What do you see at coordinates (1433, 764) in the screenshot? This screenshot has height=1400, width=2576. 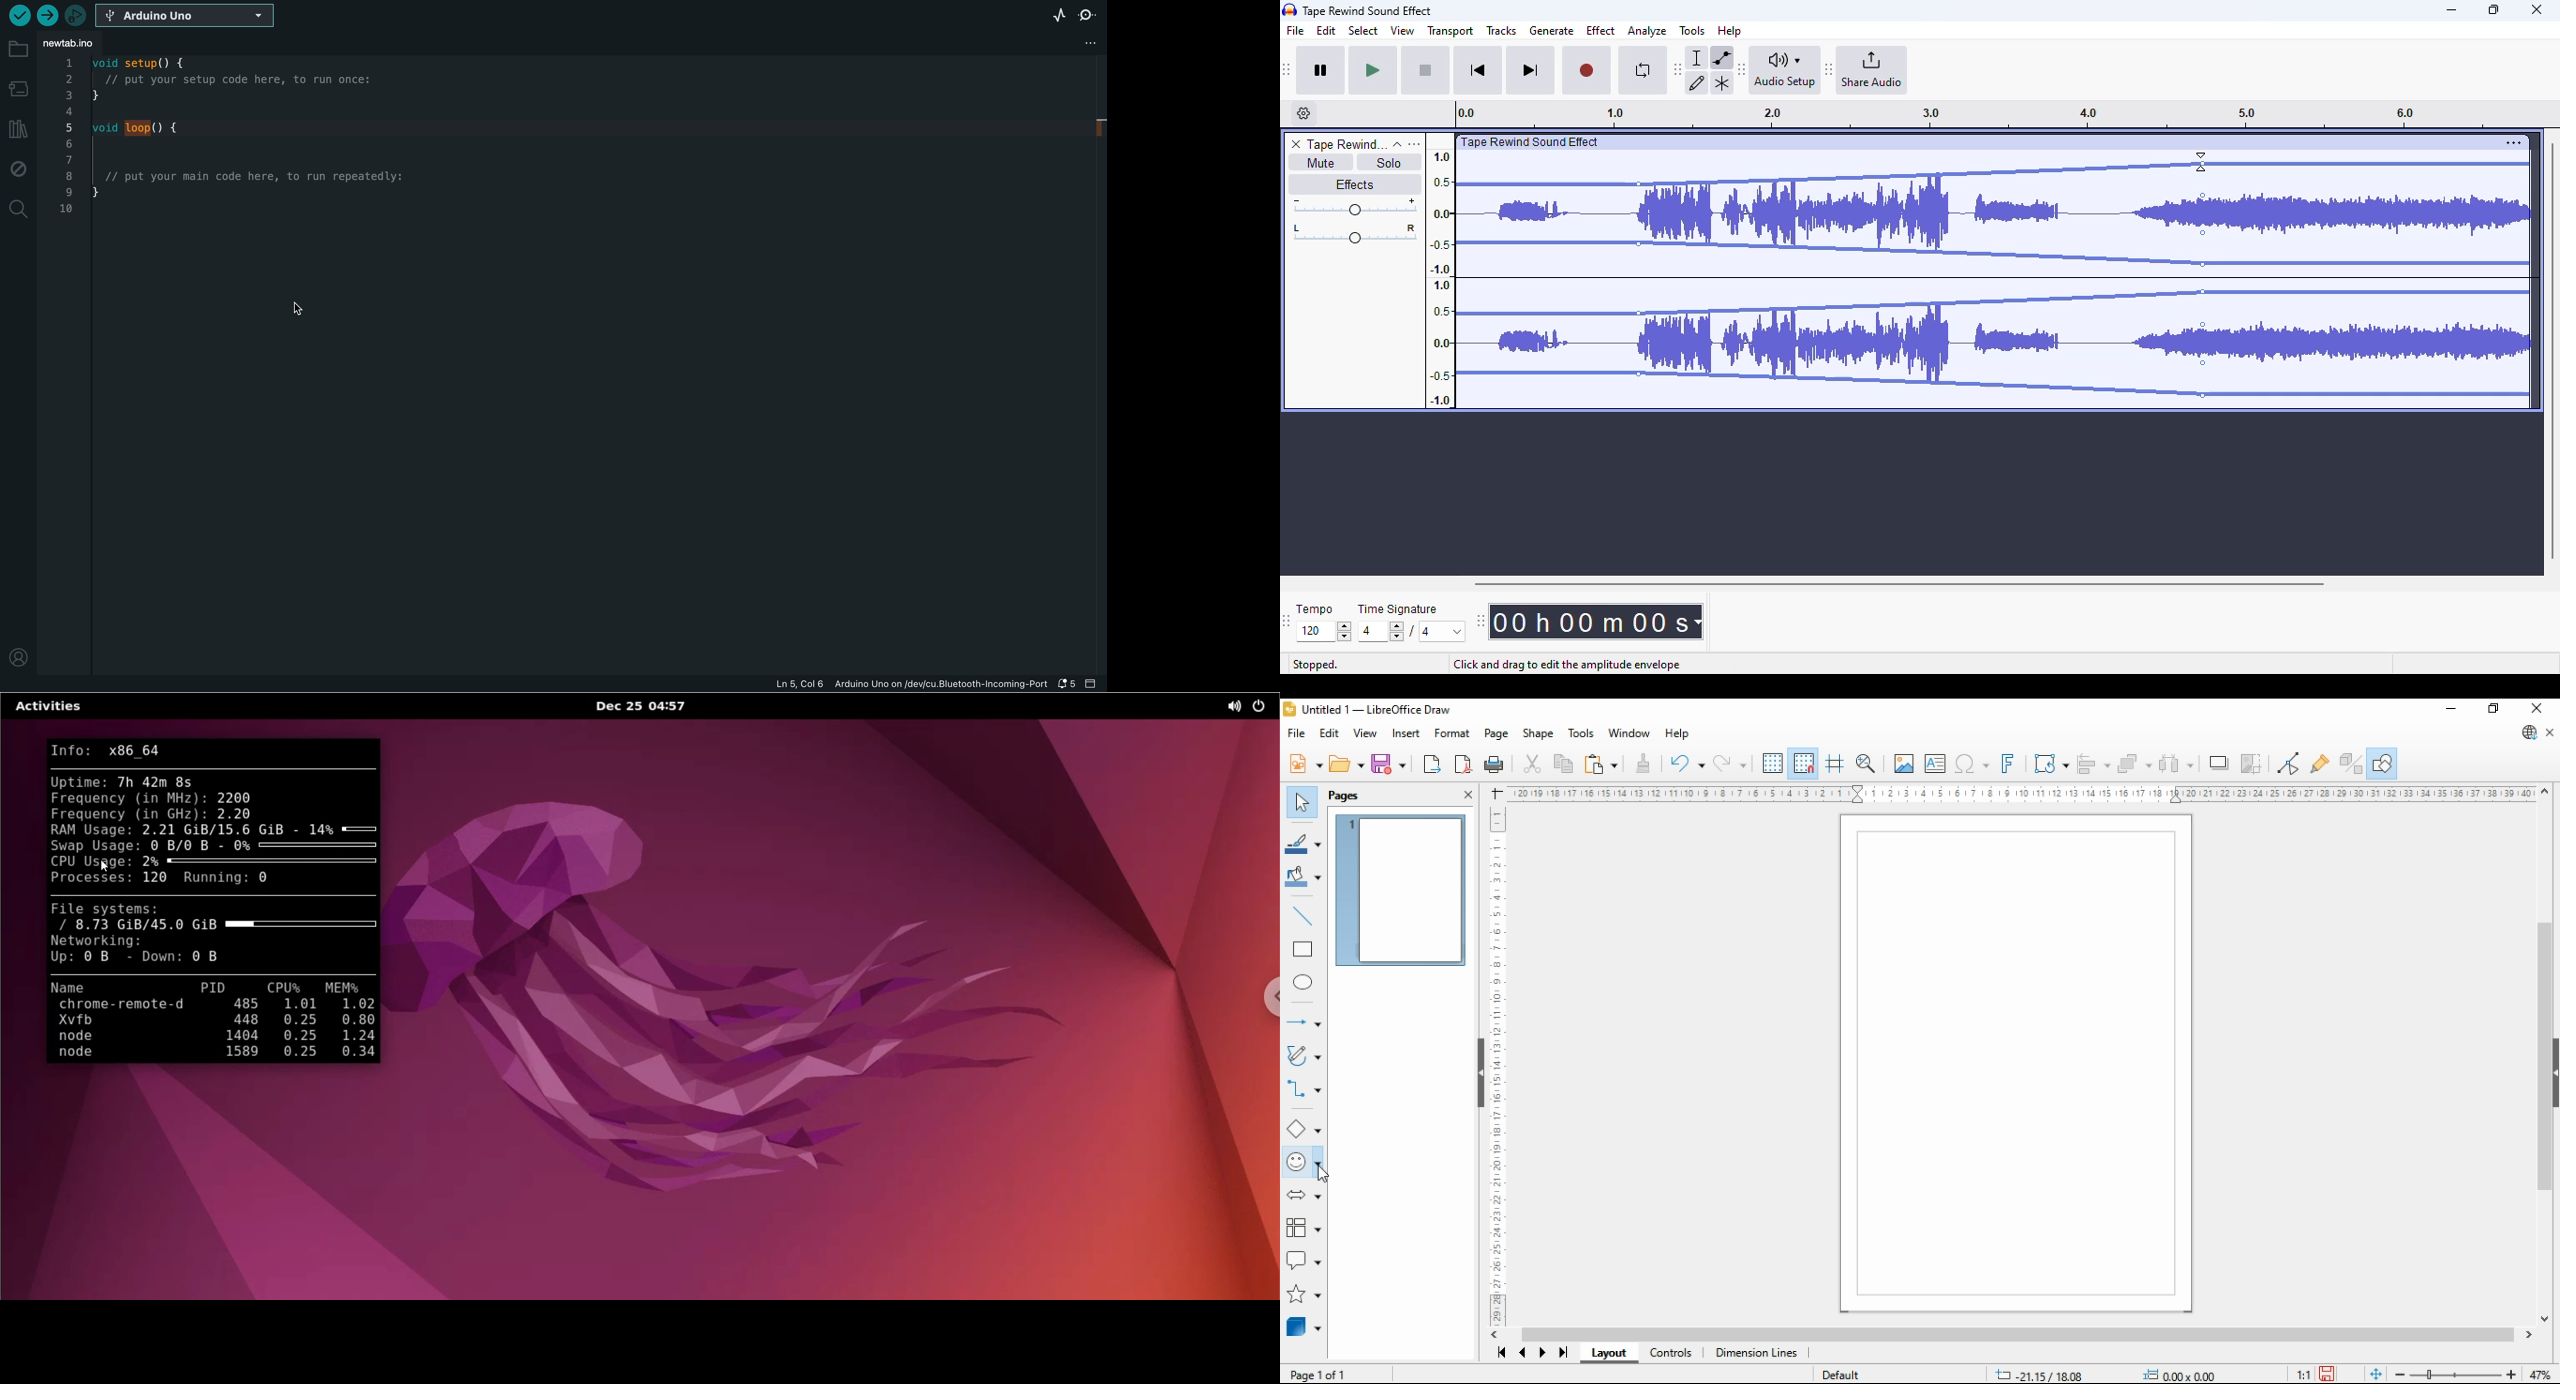 I see `export` at bounding box center [1433, 764].